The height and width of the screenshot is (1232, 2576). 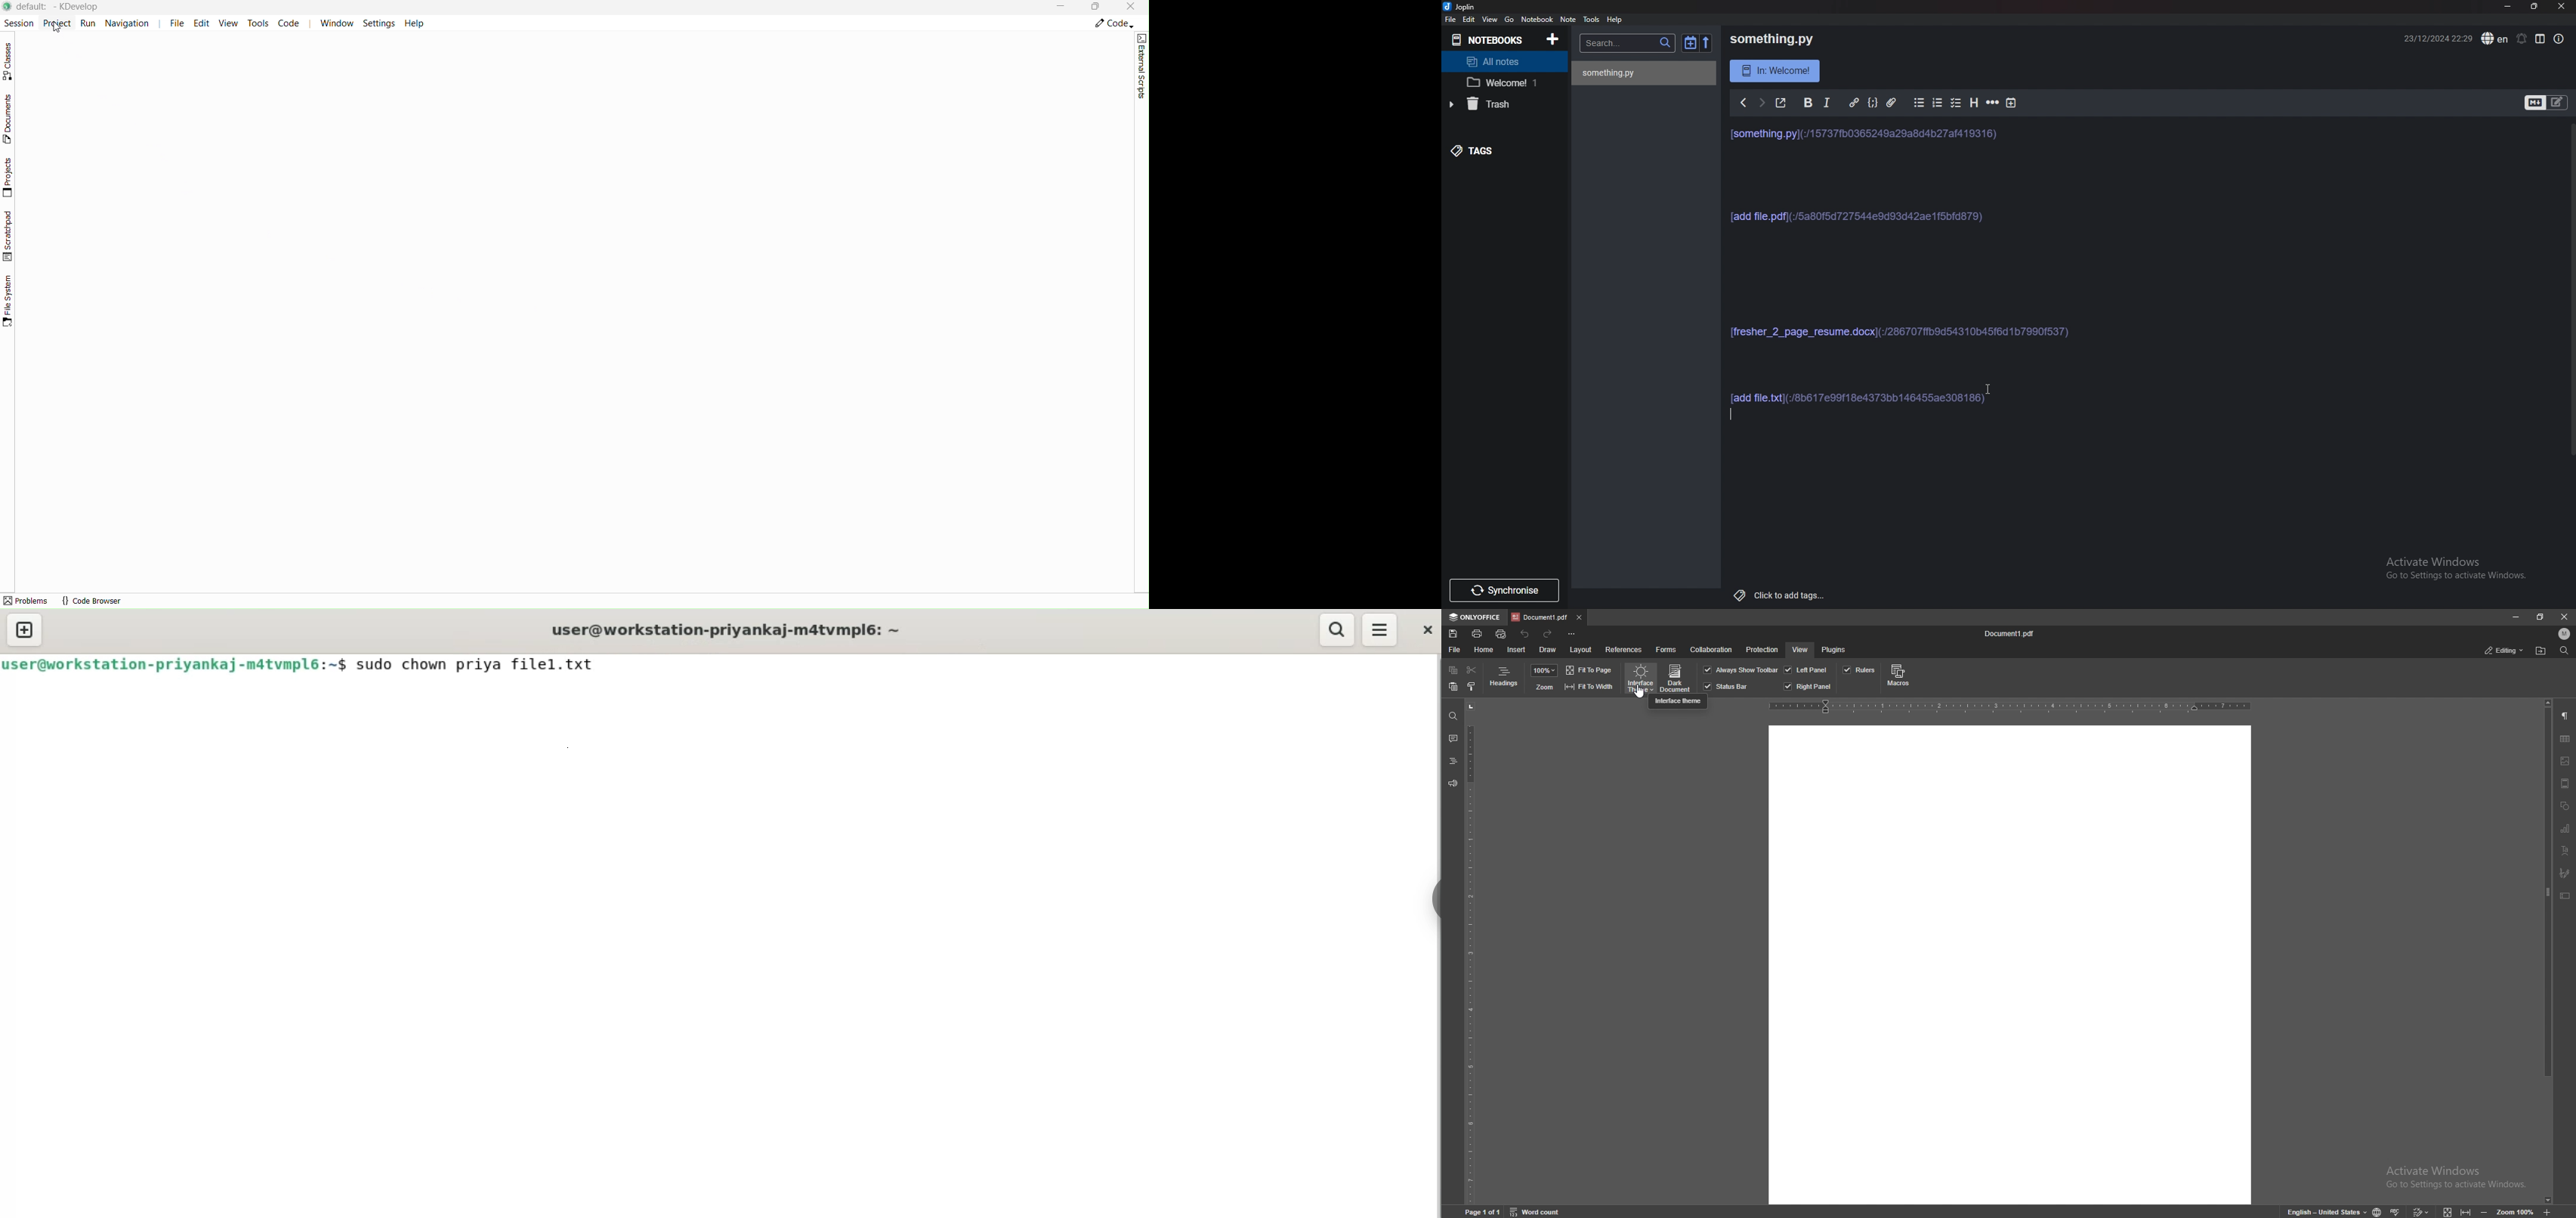 What do you see at coordinates (1501, 634) in the screenshot?
I see `quick print` at bounding box center [1501, 634].